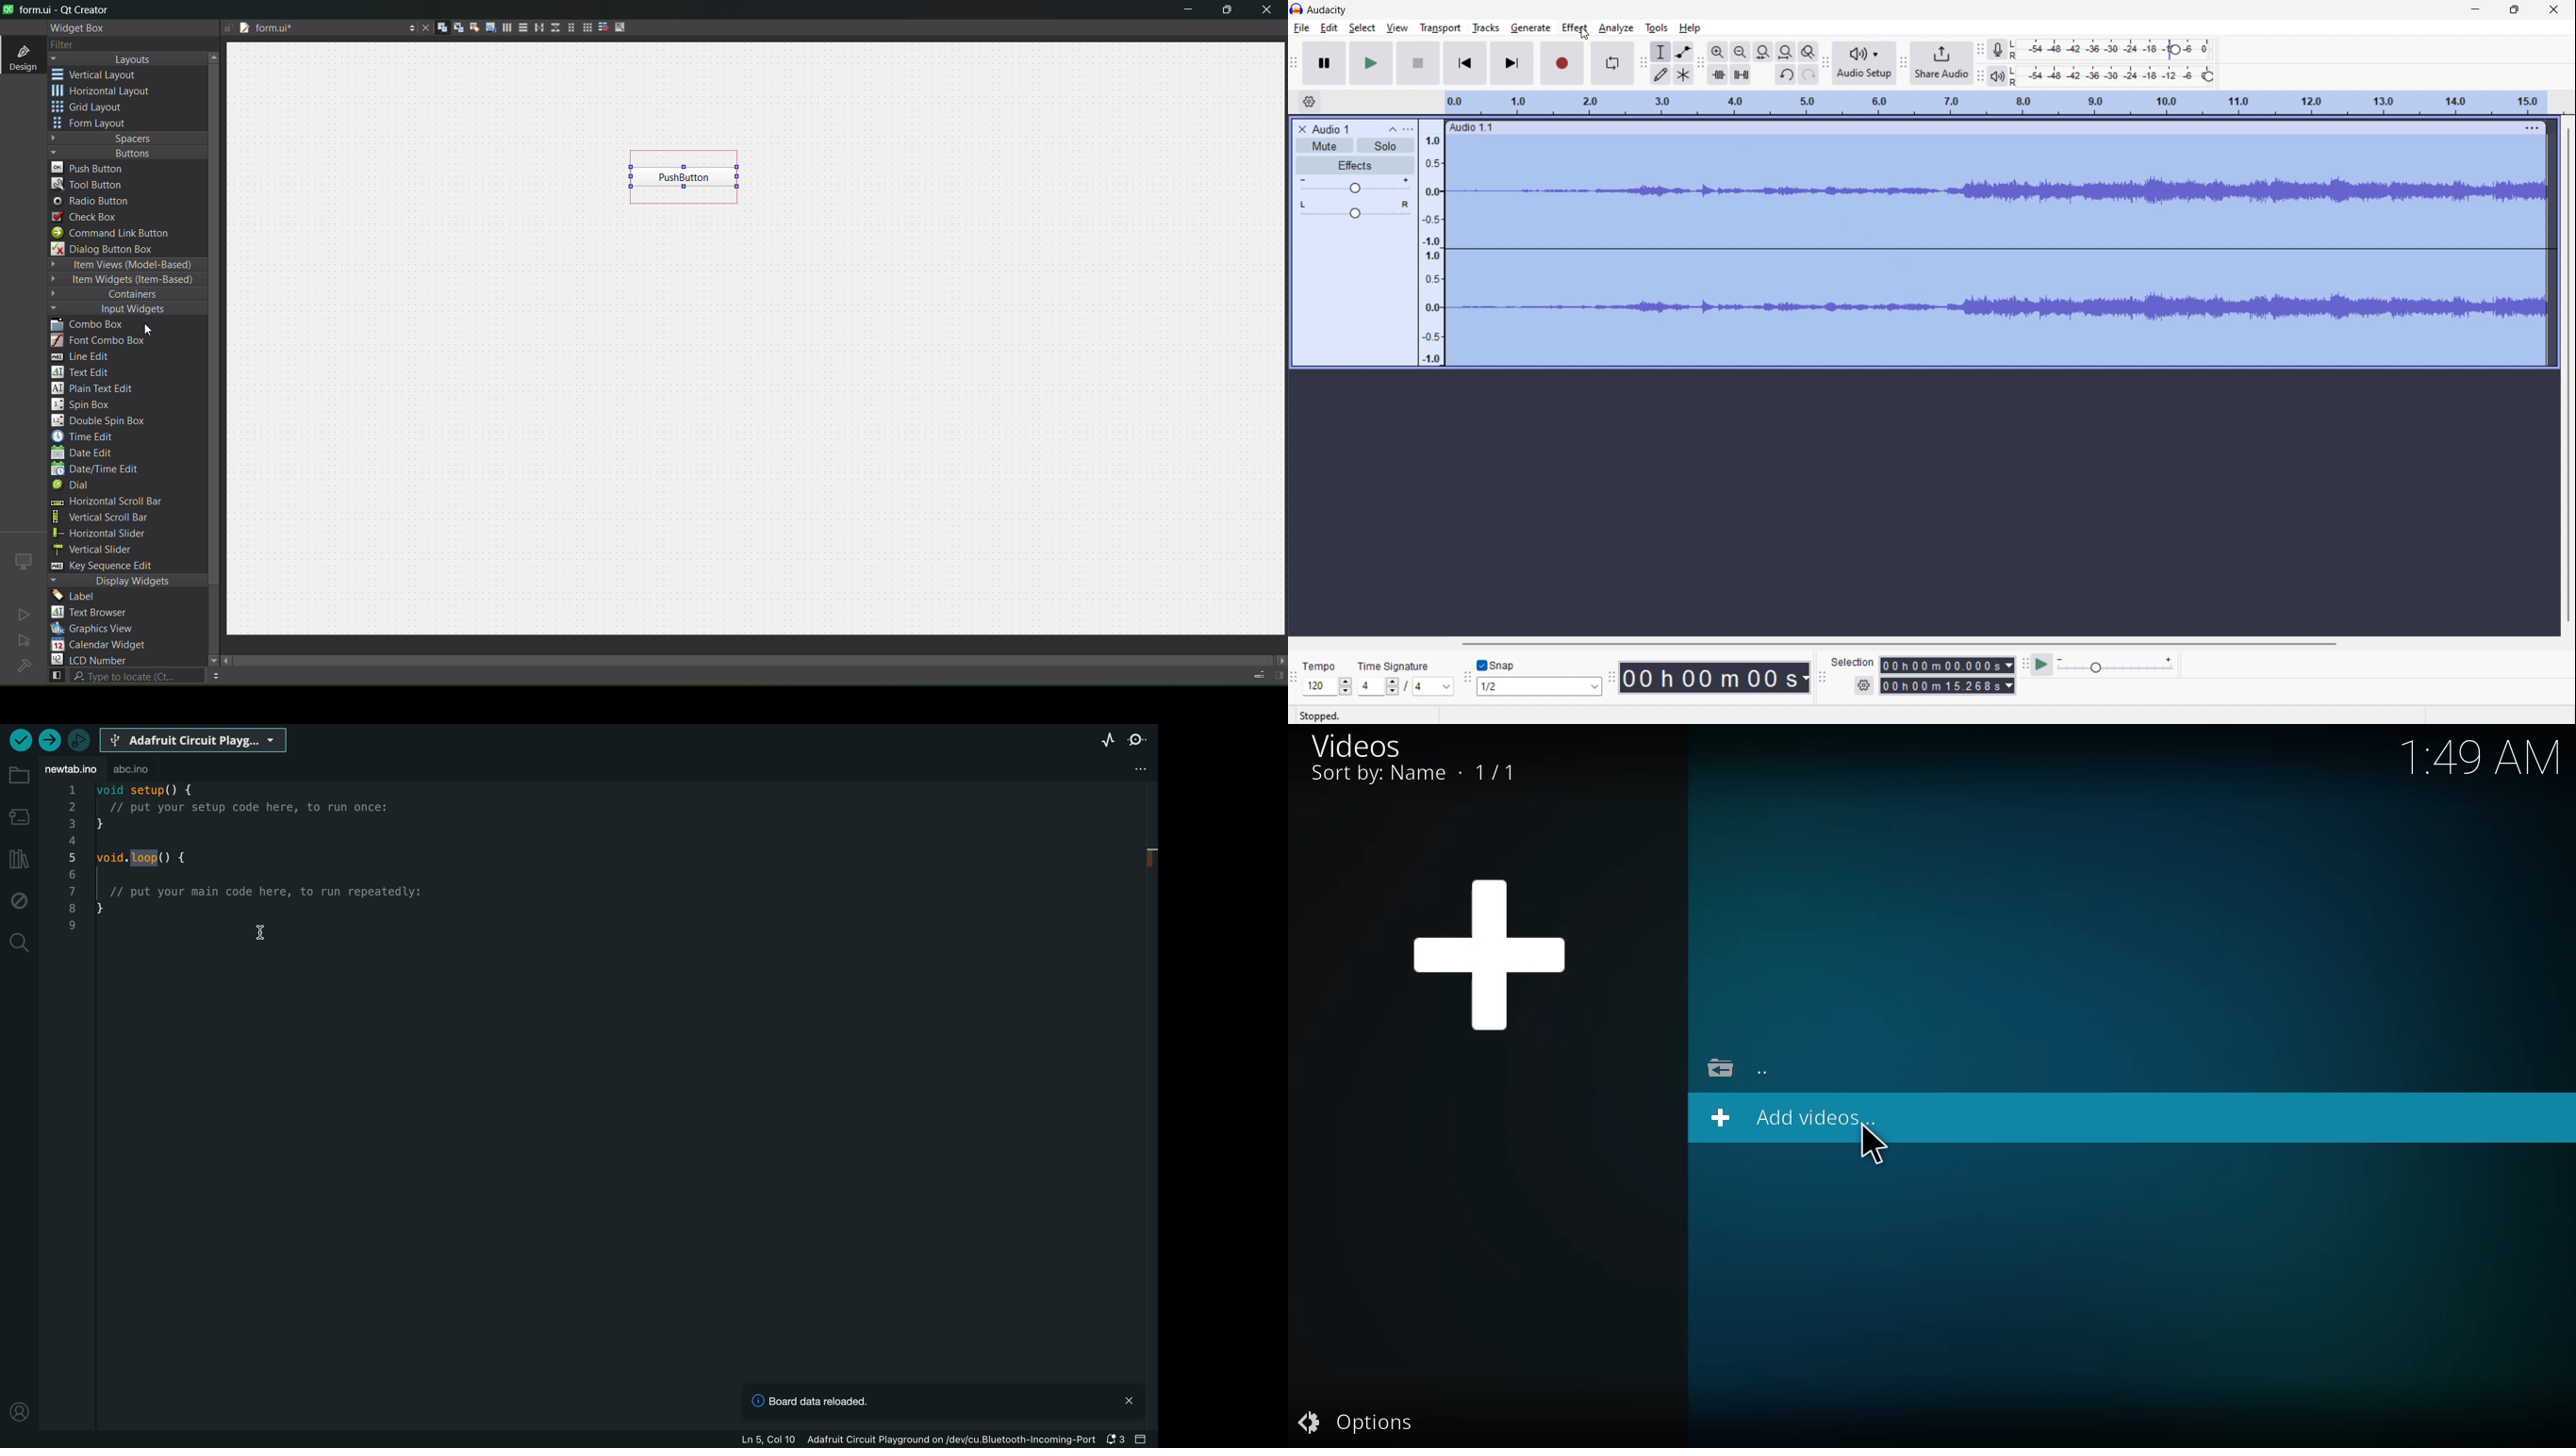 The width and height of the screenshot is (2576, 1456). Describe the element at coordinates (1902, 62) in the screenshot. I see `share audio toolbar` at that location.